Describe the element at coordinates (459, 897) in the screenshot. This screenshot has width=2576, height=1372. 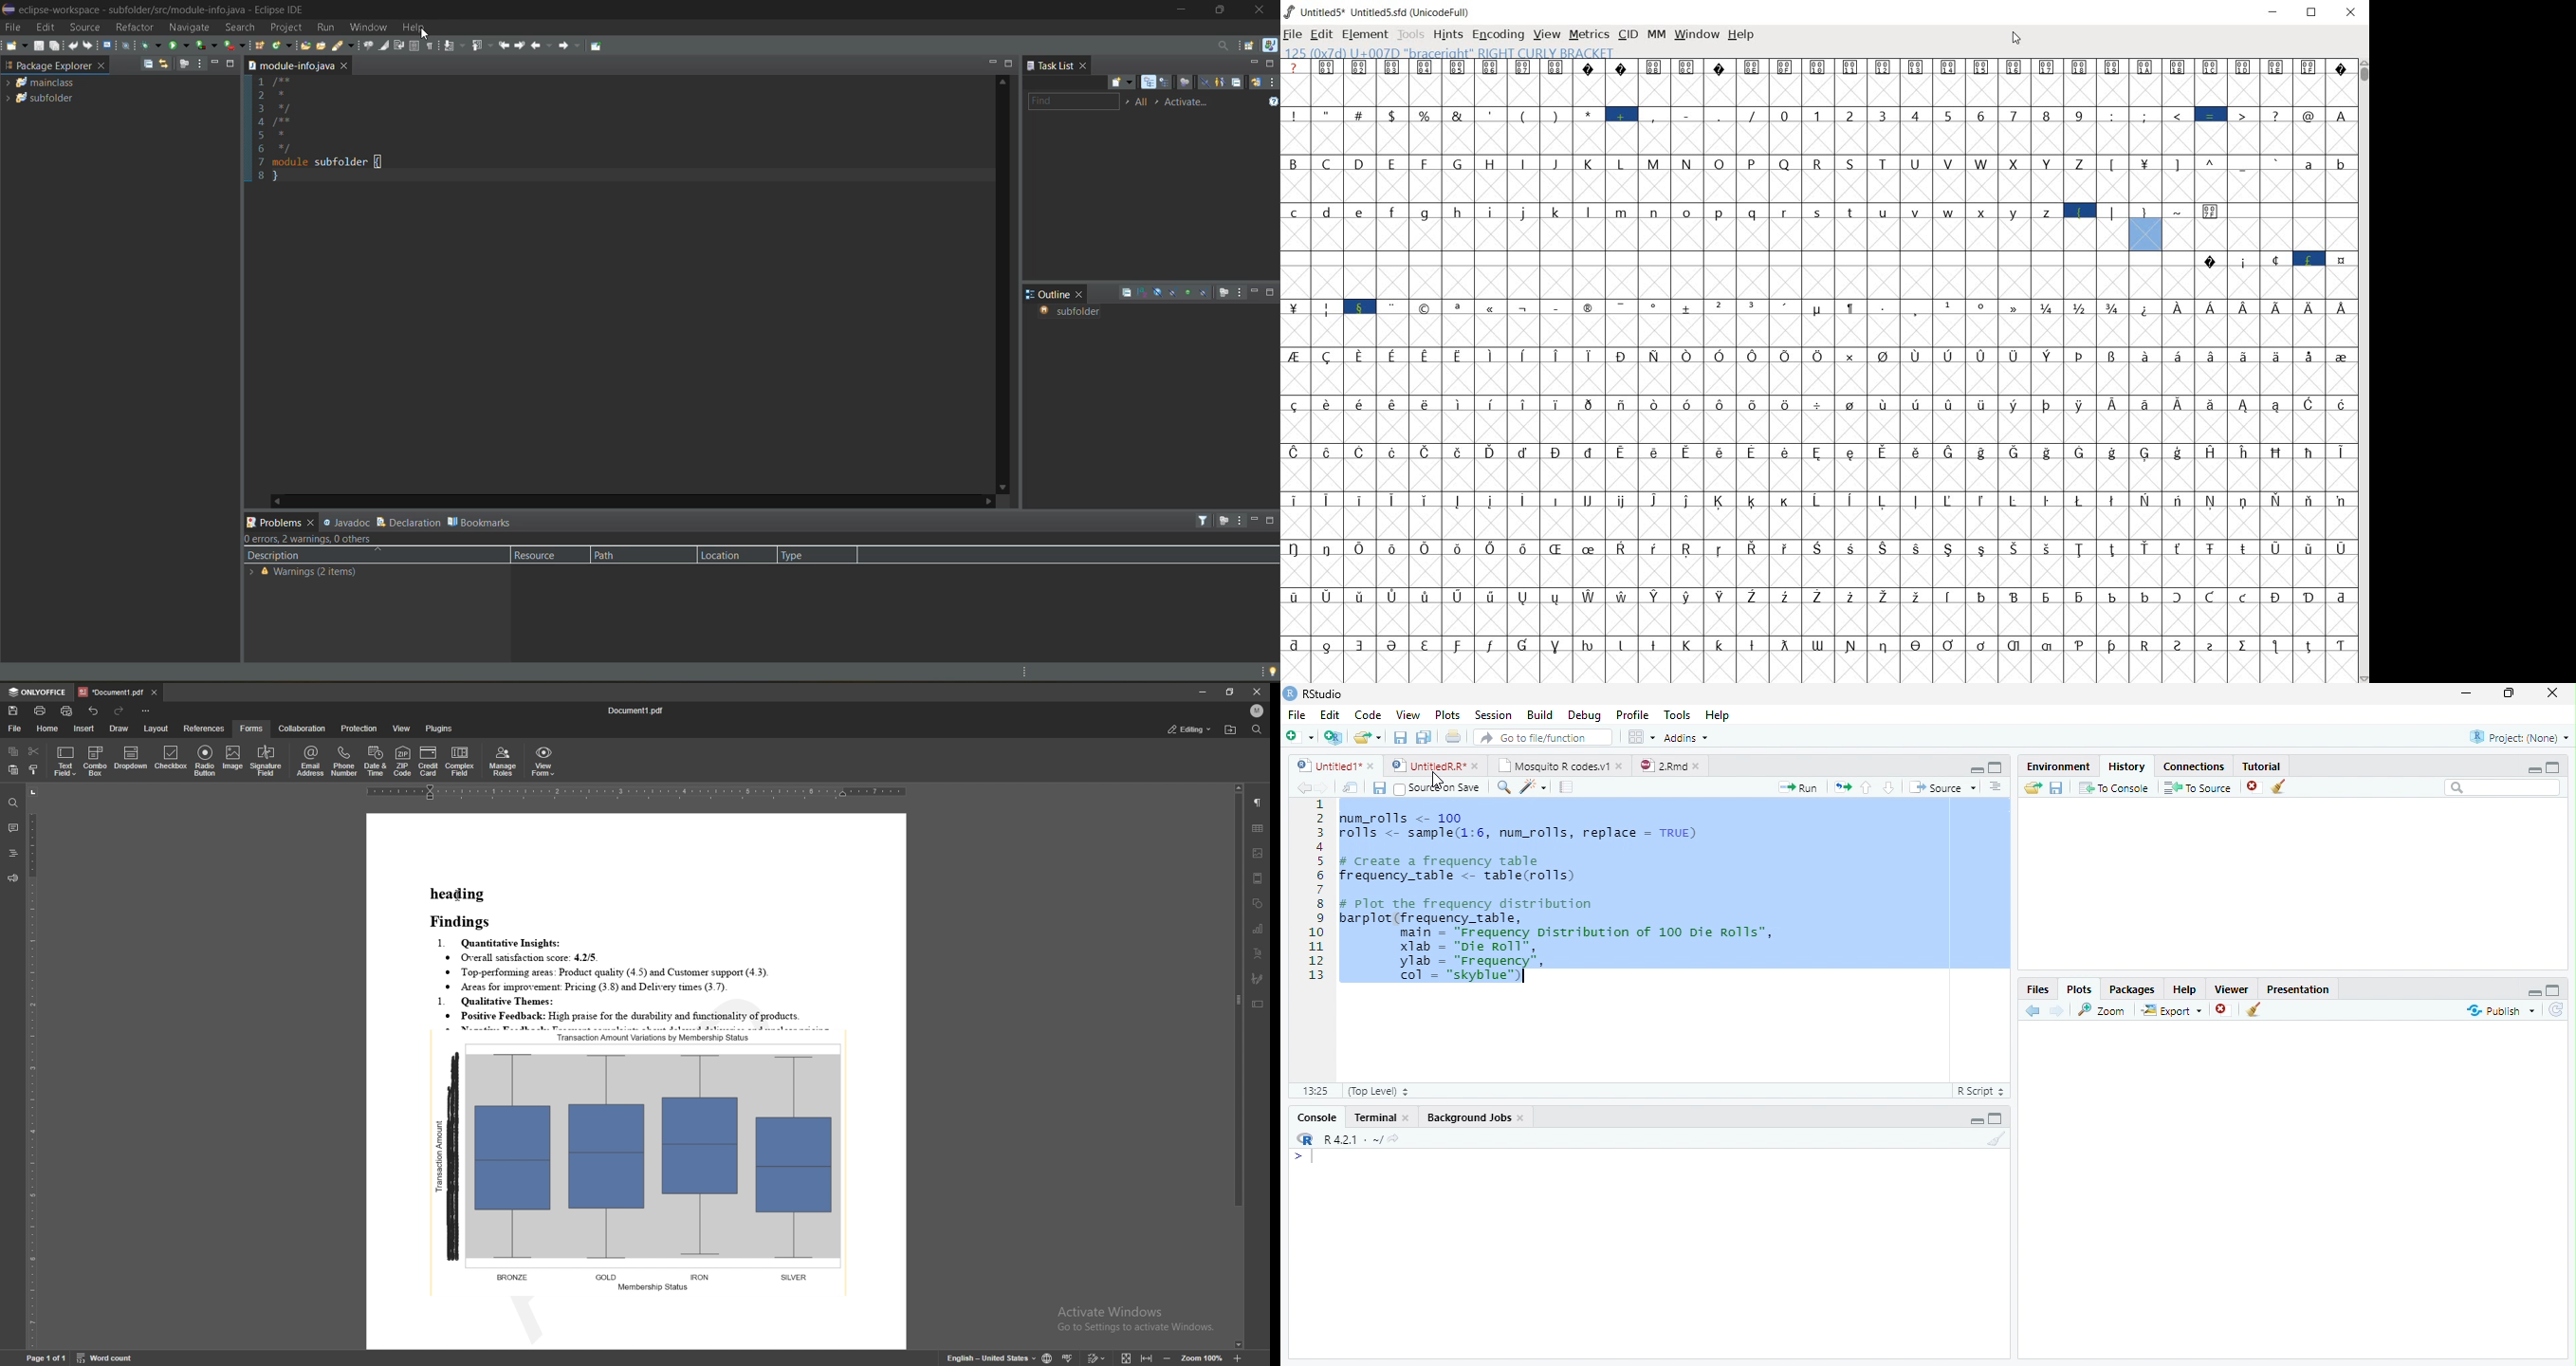
I see `cursor` at that location.